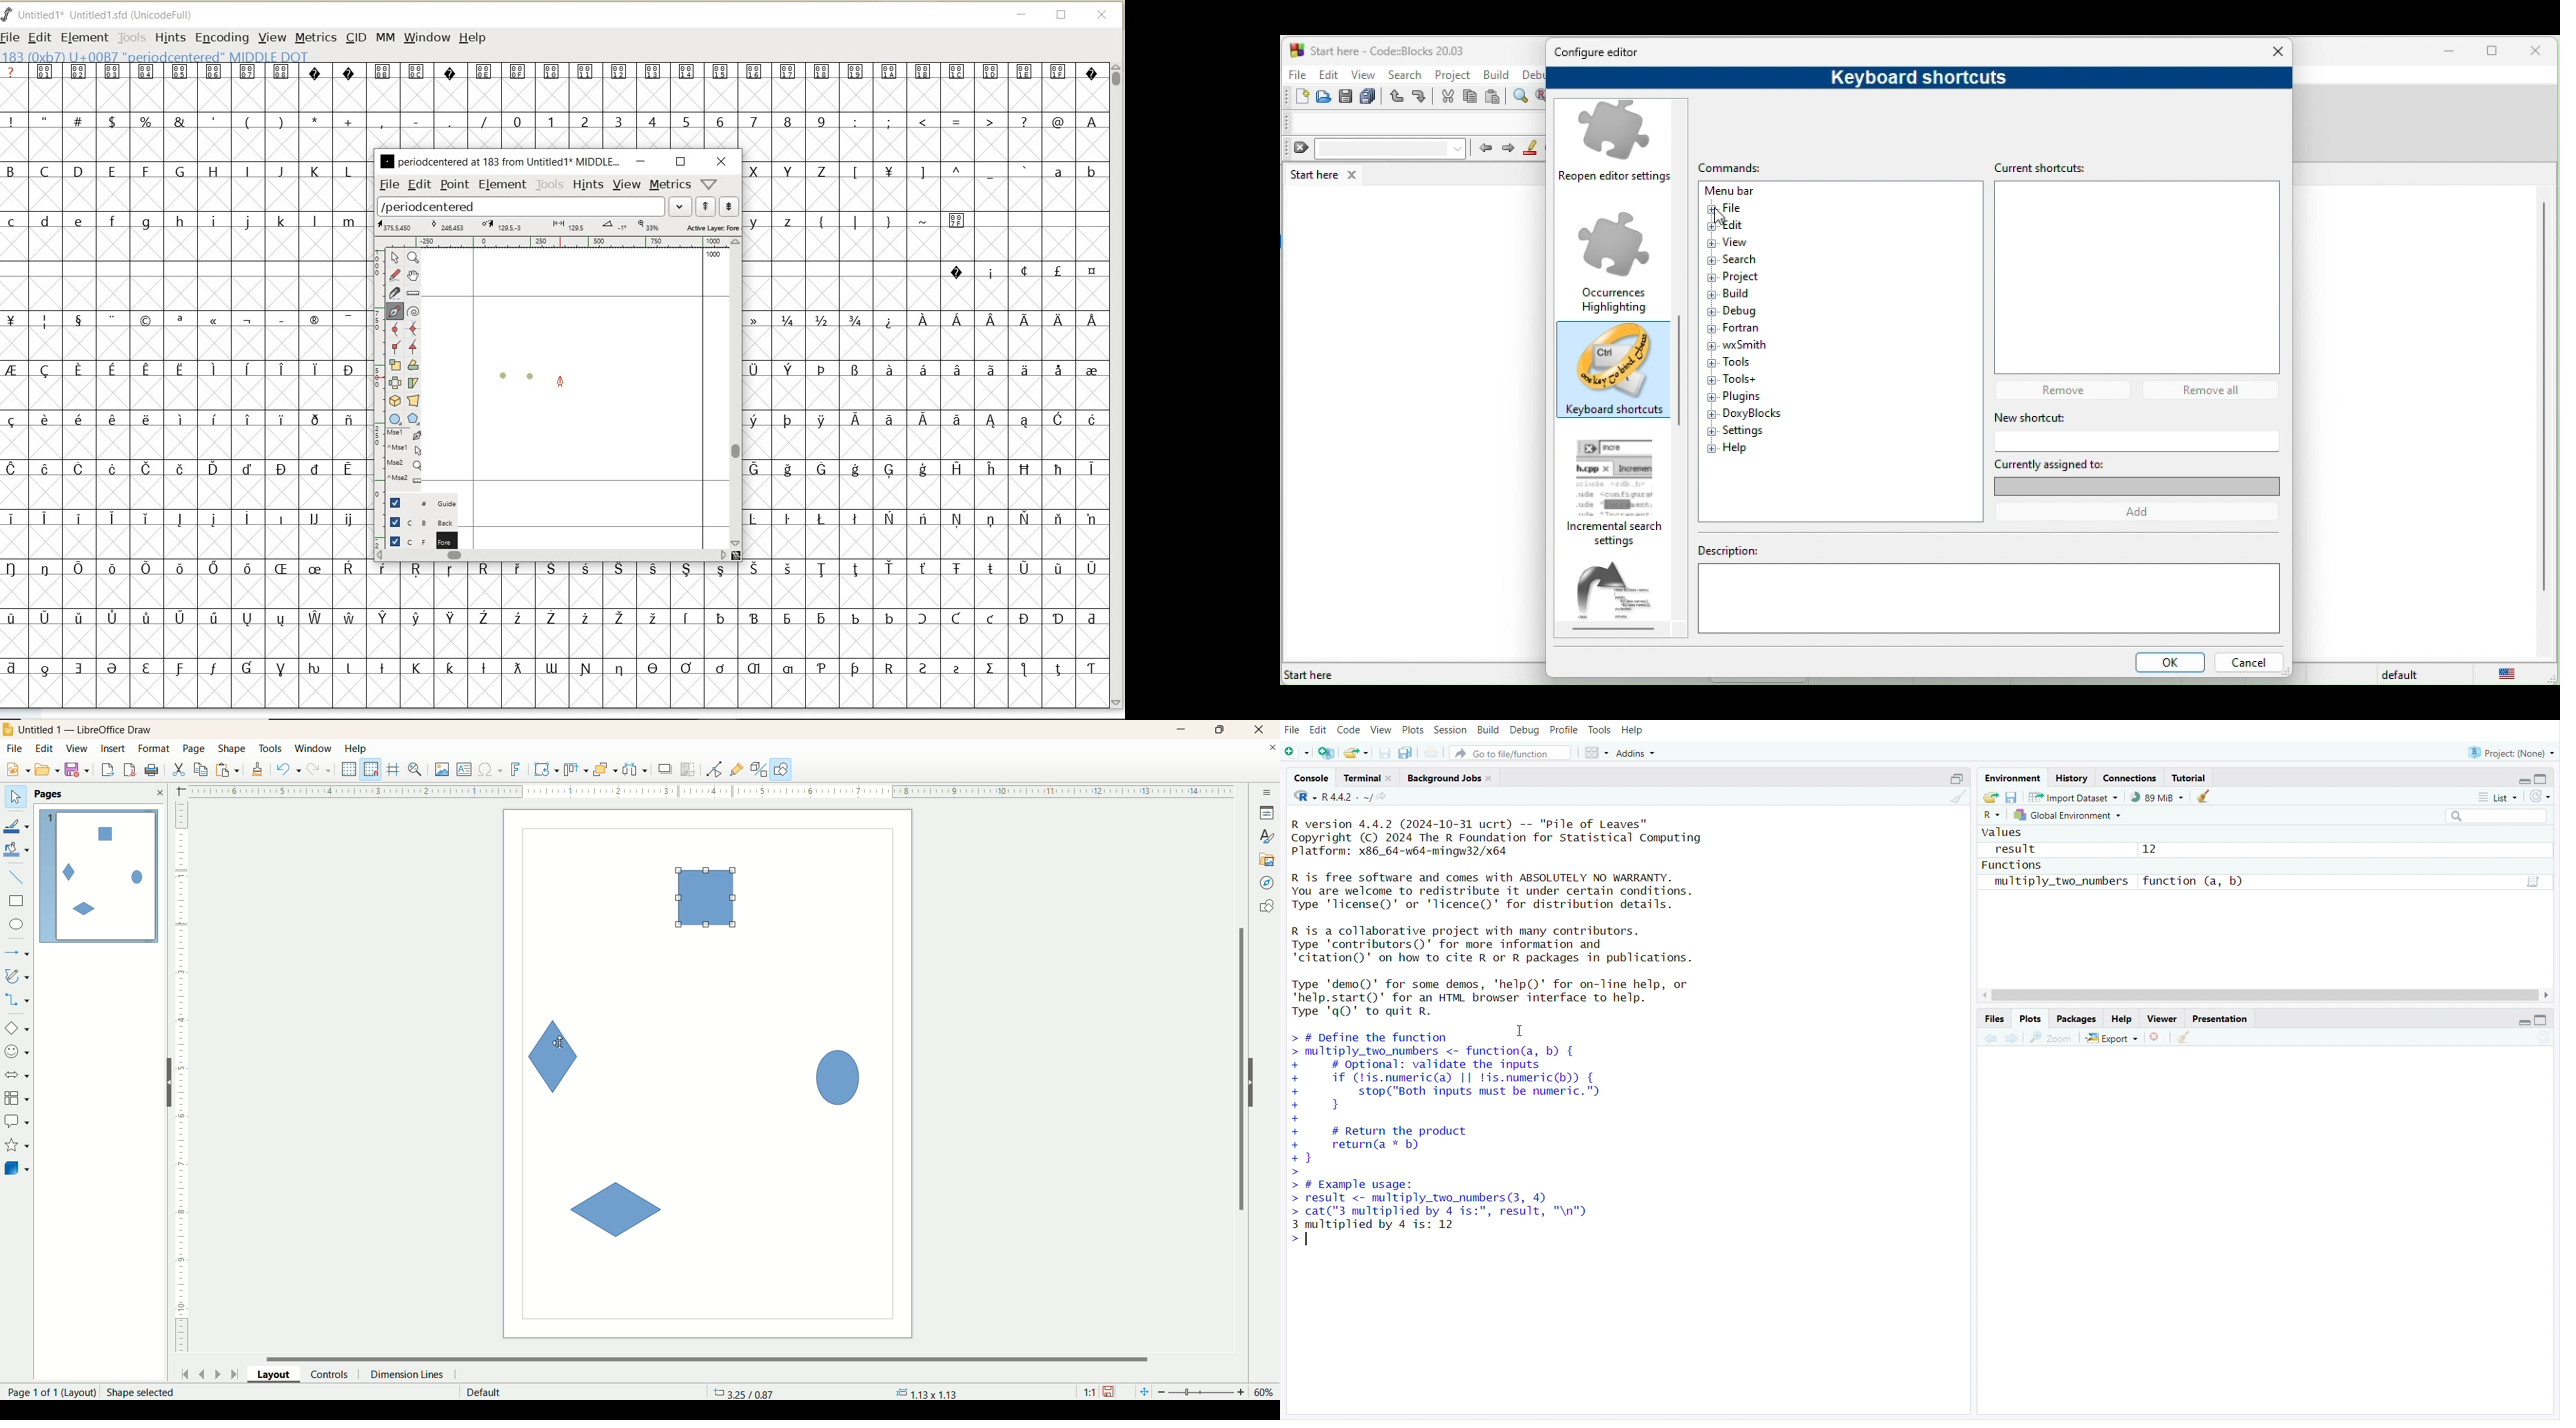 This screenshot has width=2576, height=1428. What do you see at coordinates (1510, 753) in the screenshot?
I see `Go to file/function` at bounding box center [1510, 753].